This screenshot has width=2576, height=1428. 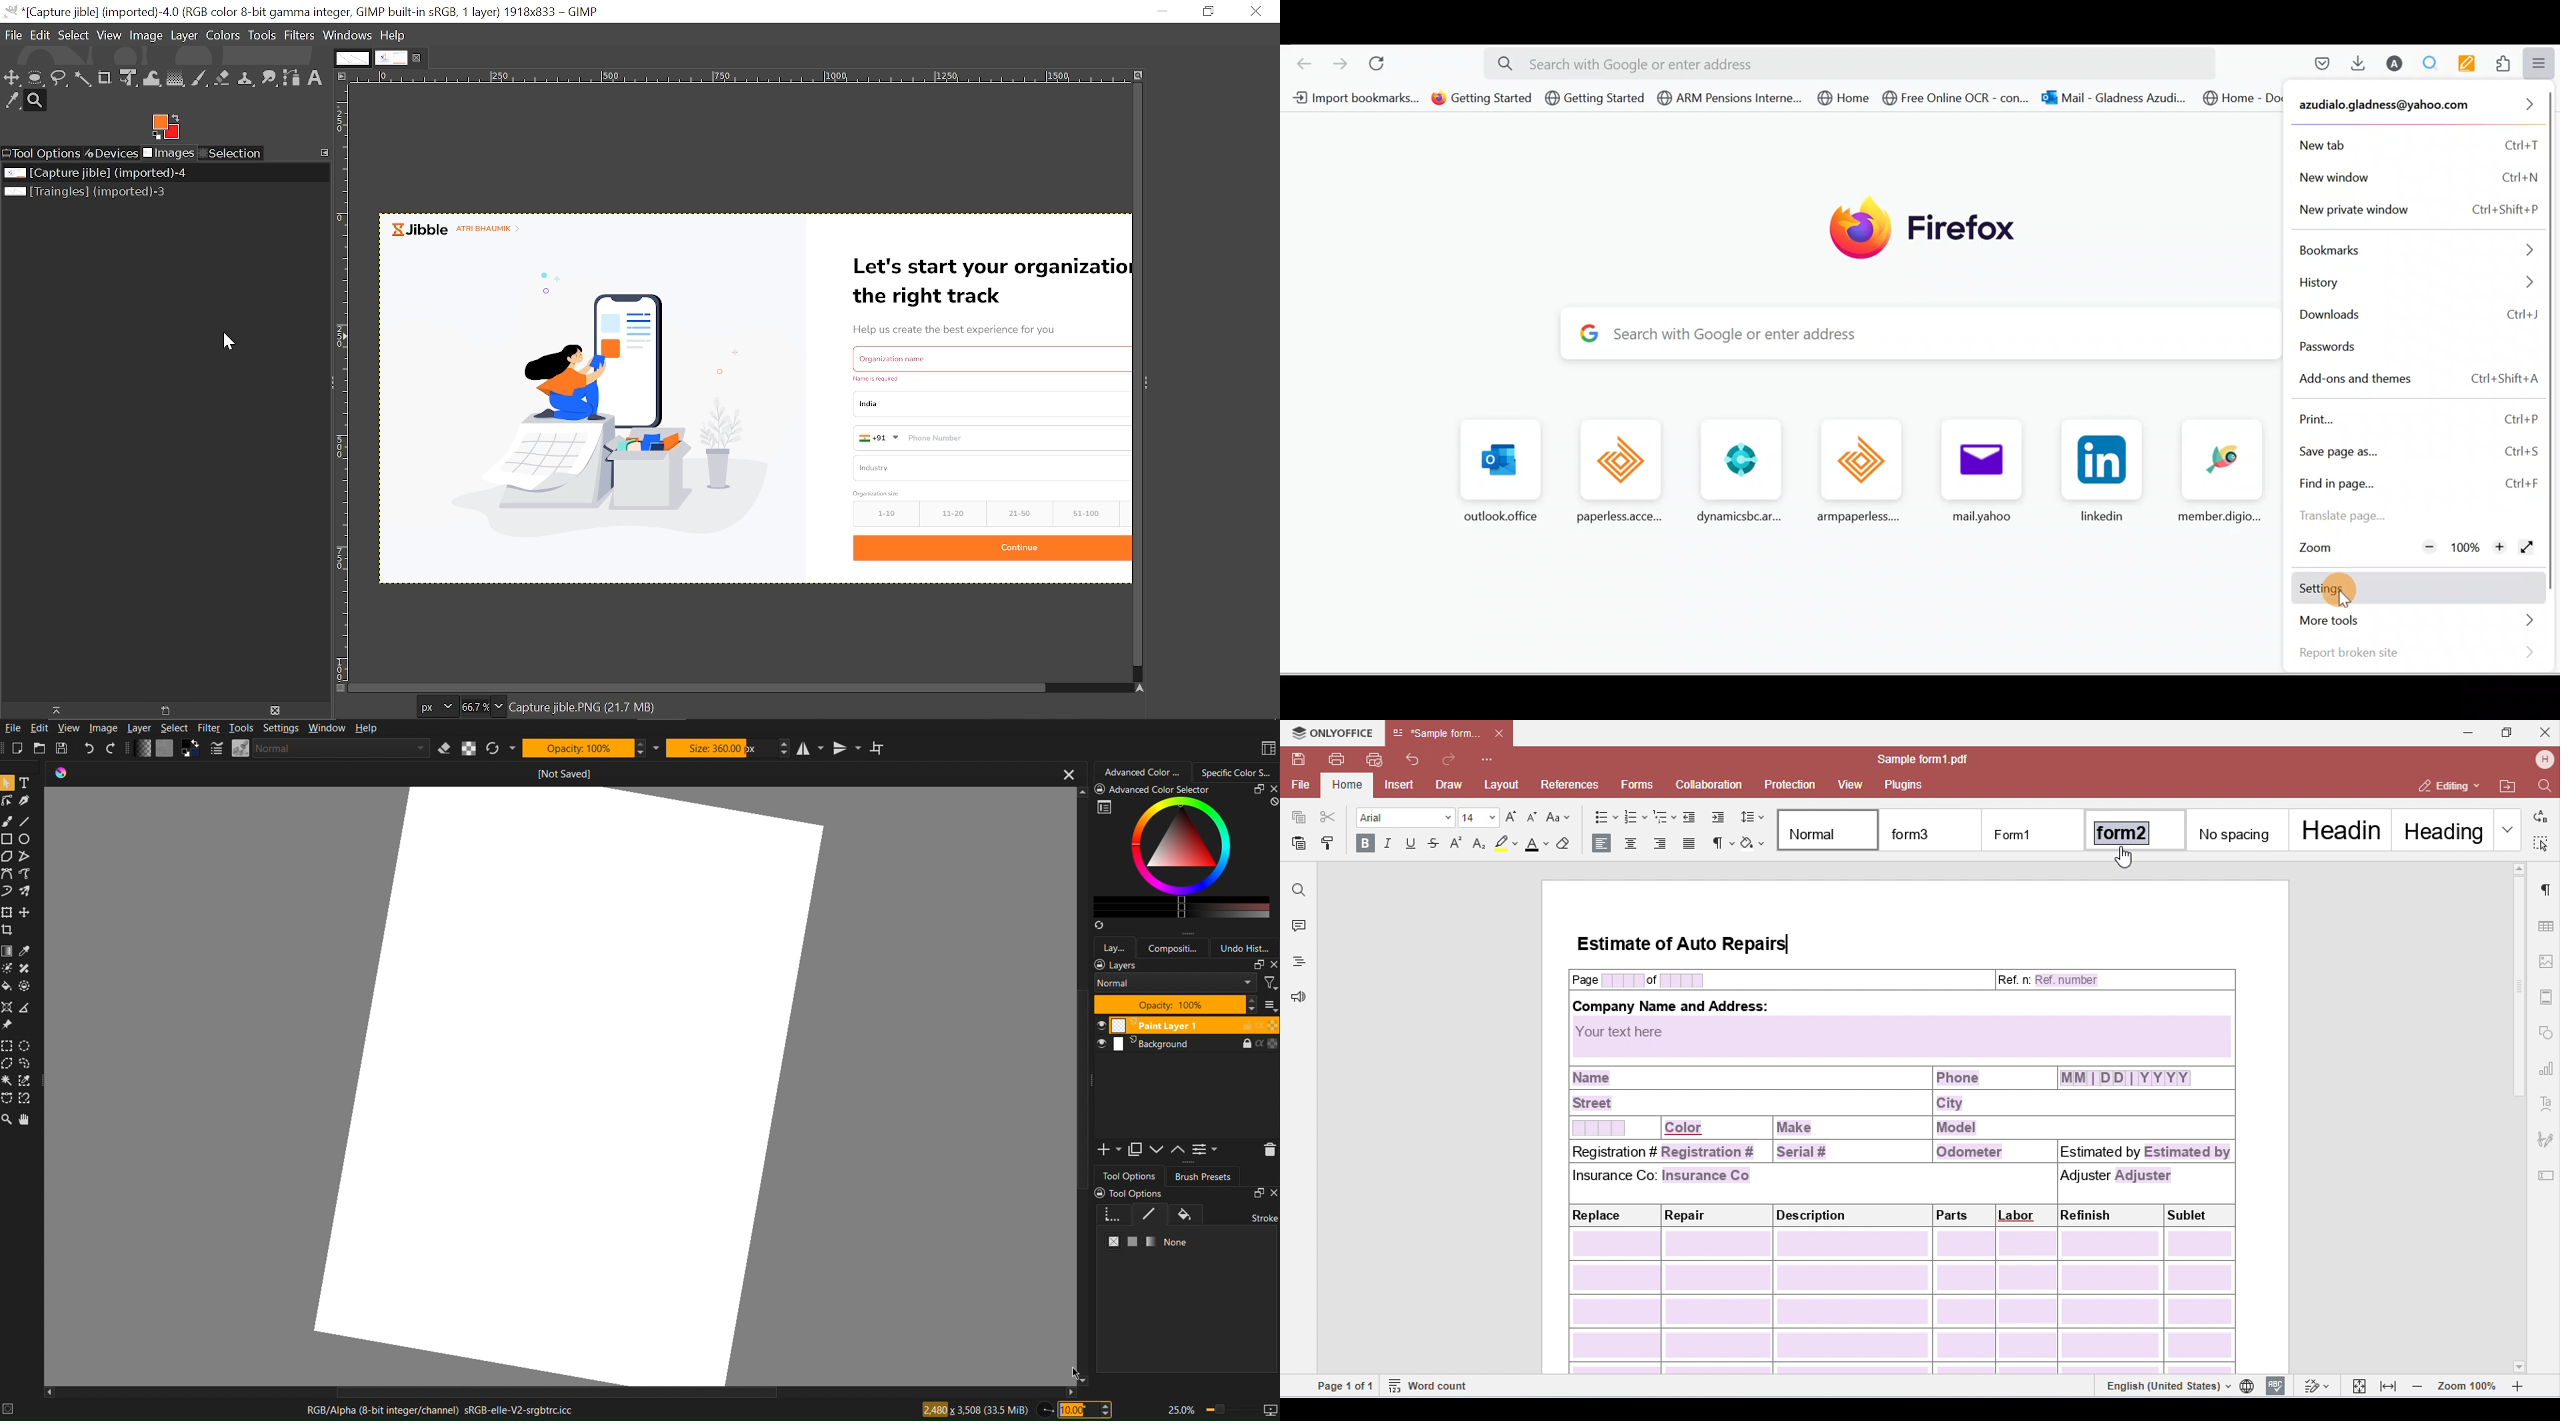 I want to click on Edit, so click(x=42, y=727).